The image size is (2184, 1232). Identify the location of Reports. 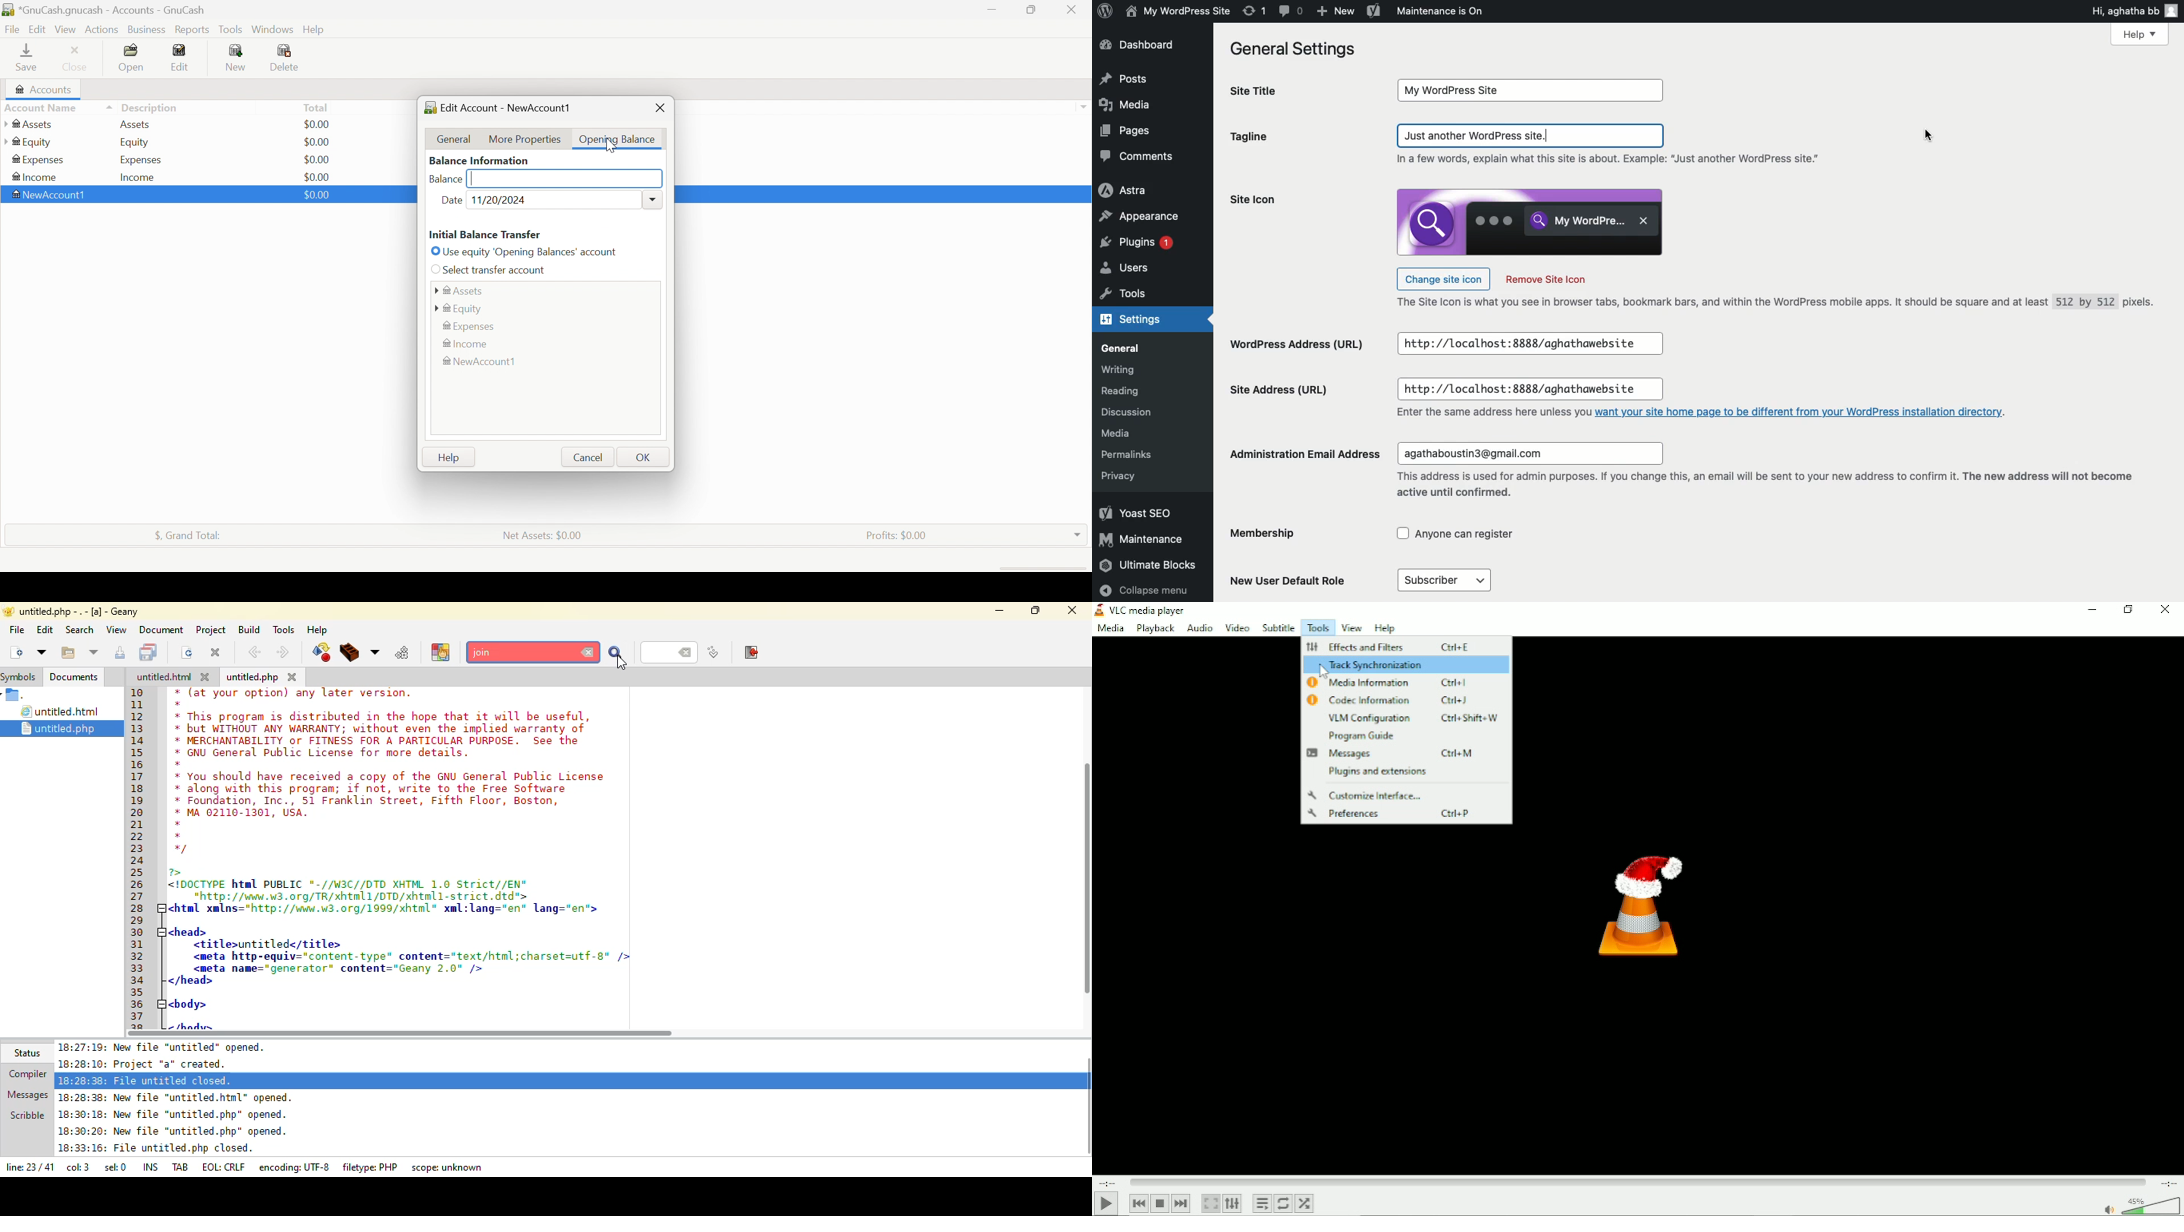
(193, 30).